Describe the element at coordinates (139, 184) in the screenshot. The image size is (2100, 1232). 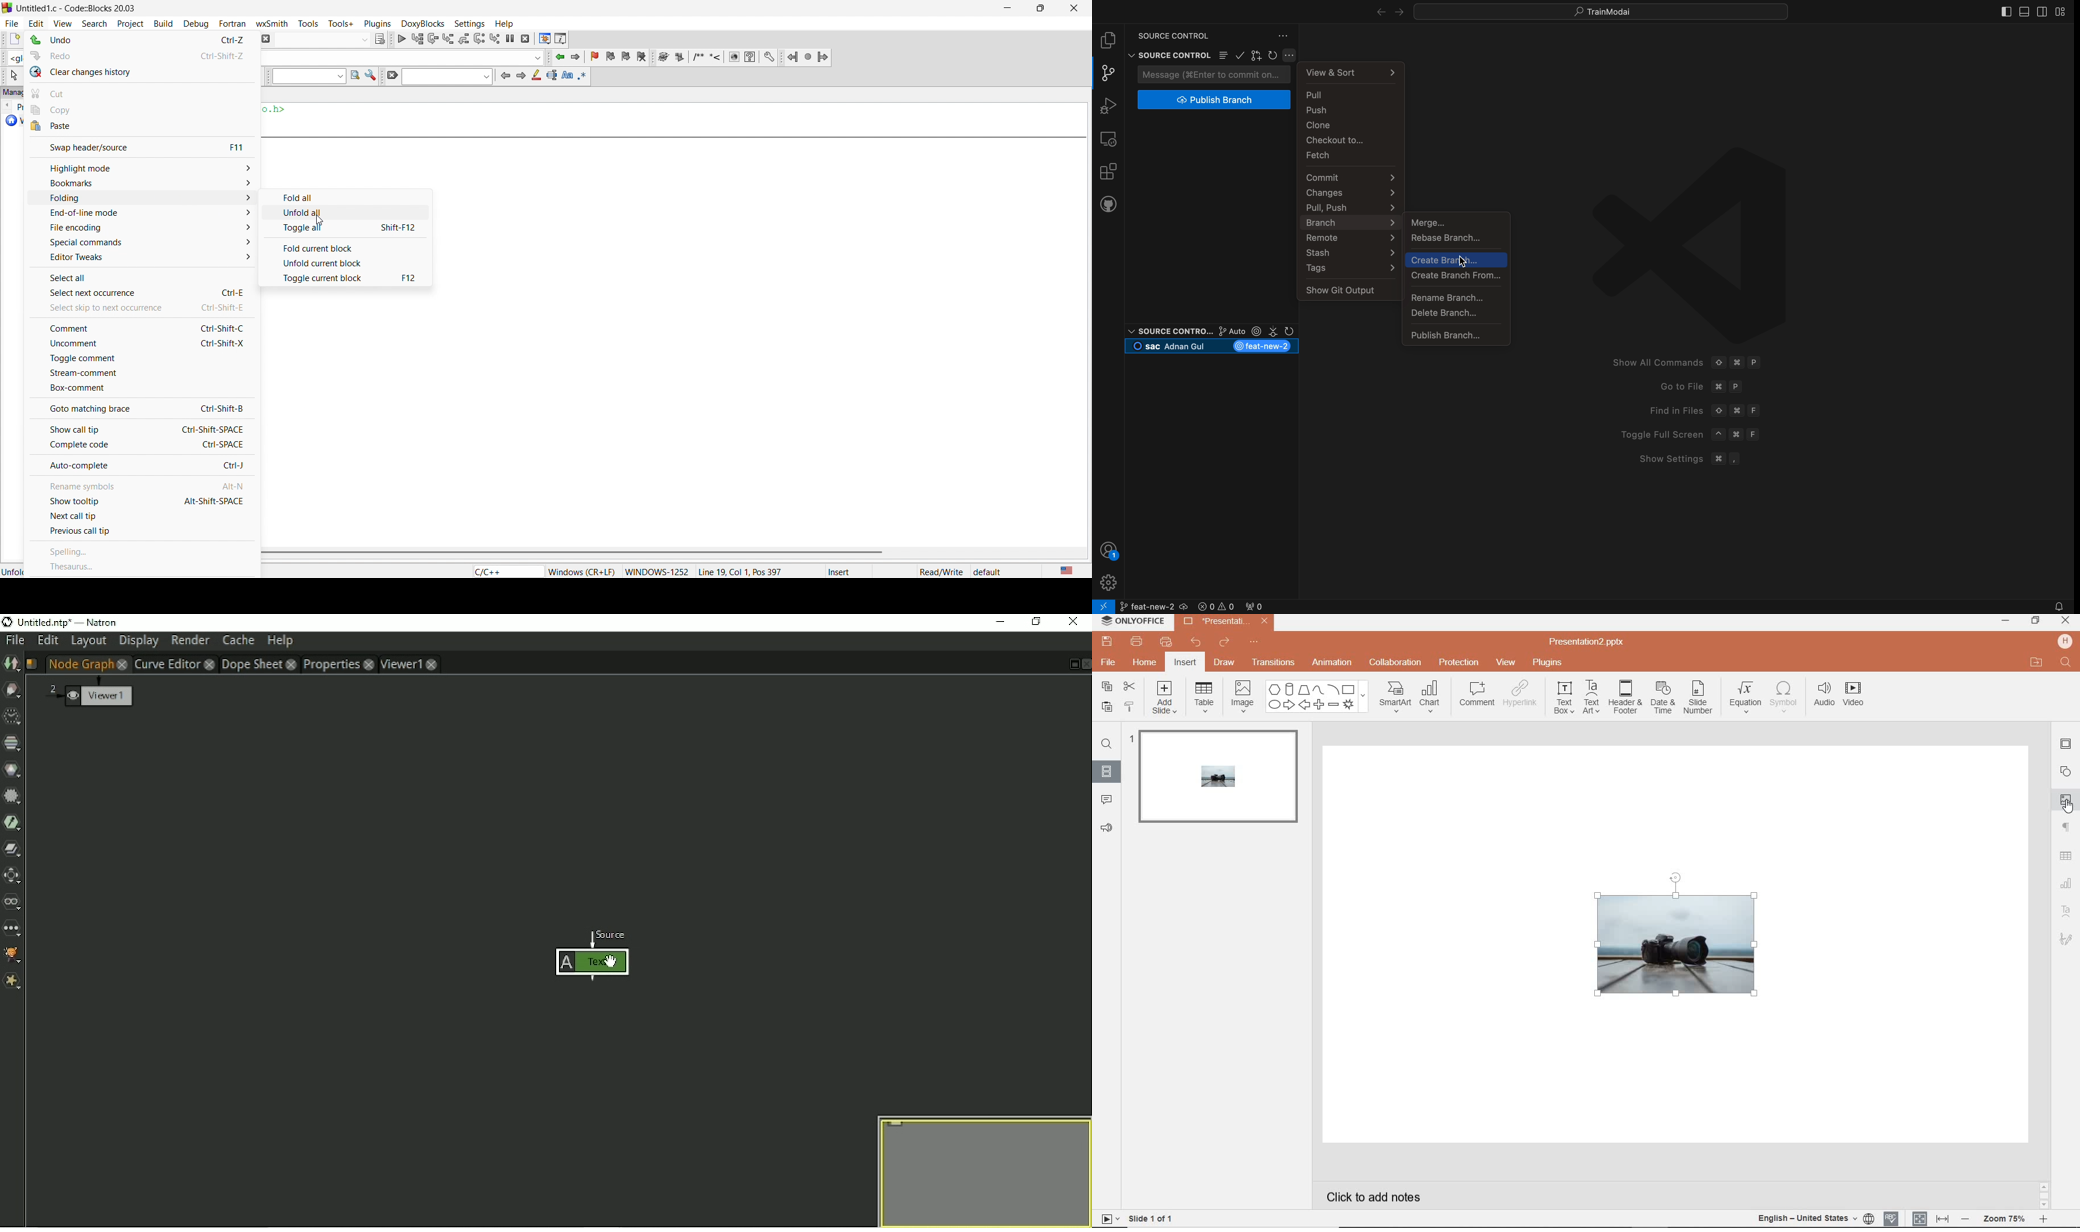
I see `bookmarks` at that location.